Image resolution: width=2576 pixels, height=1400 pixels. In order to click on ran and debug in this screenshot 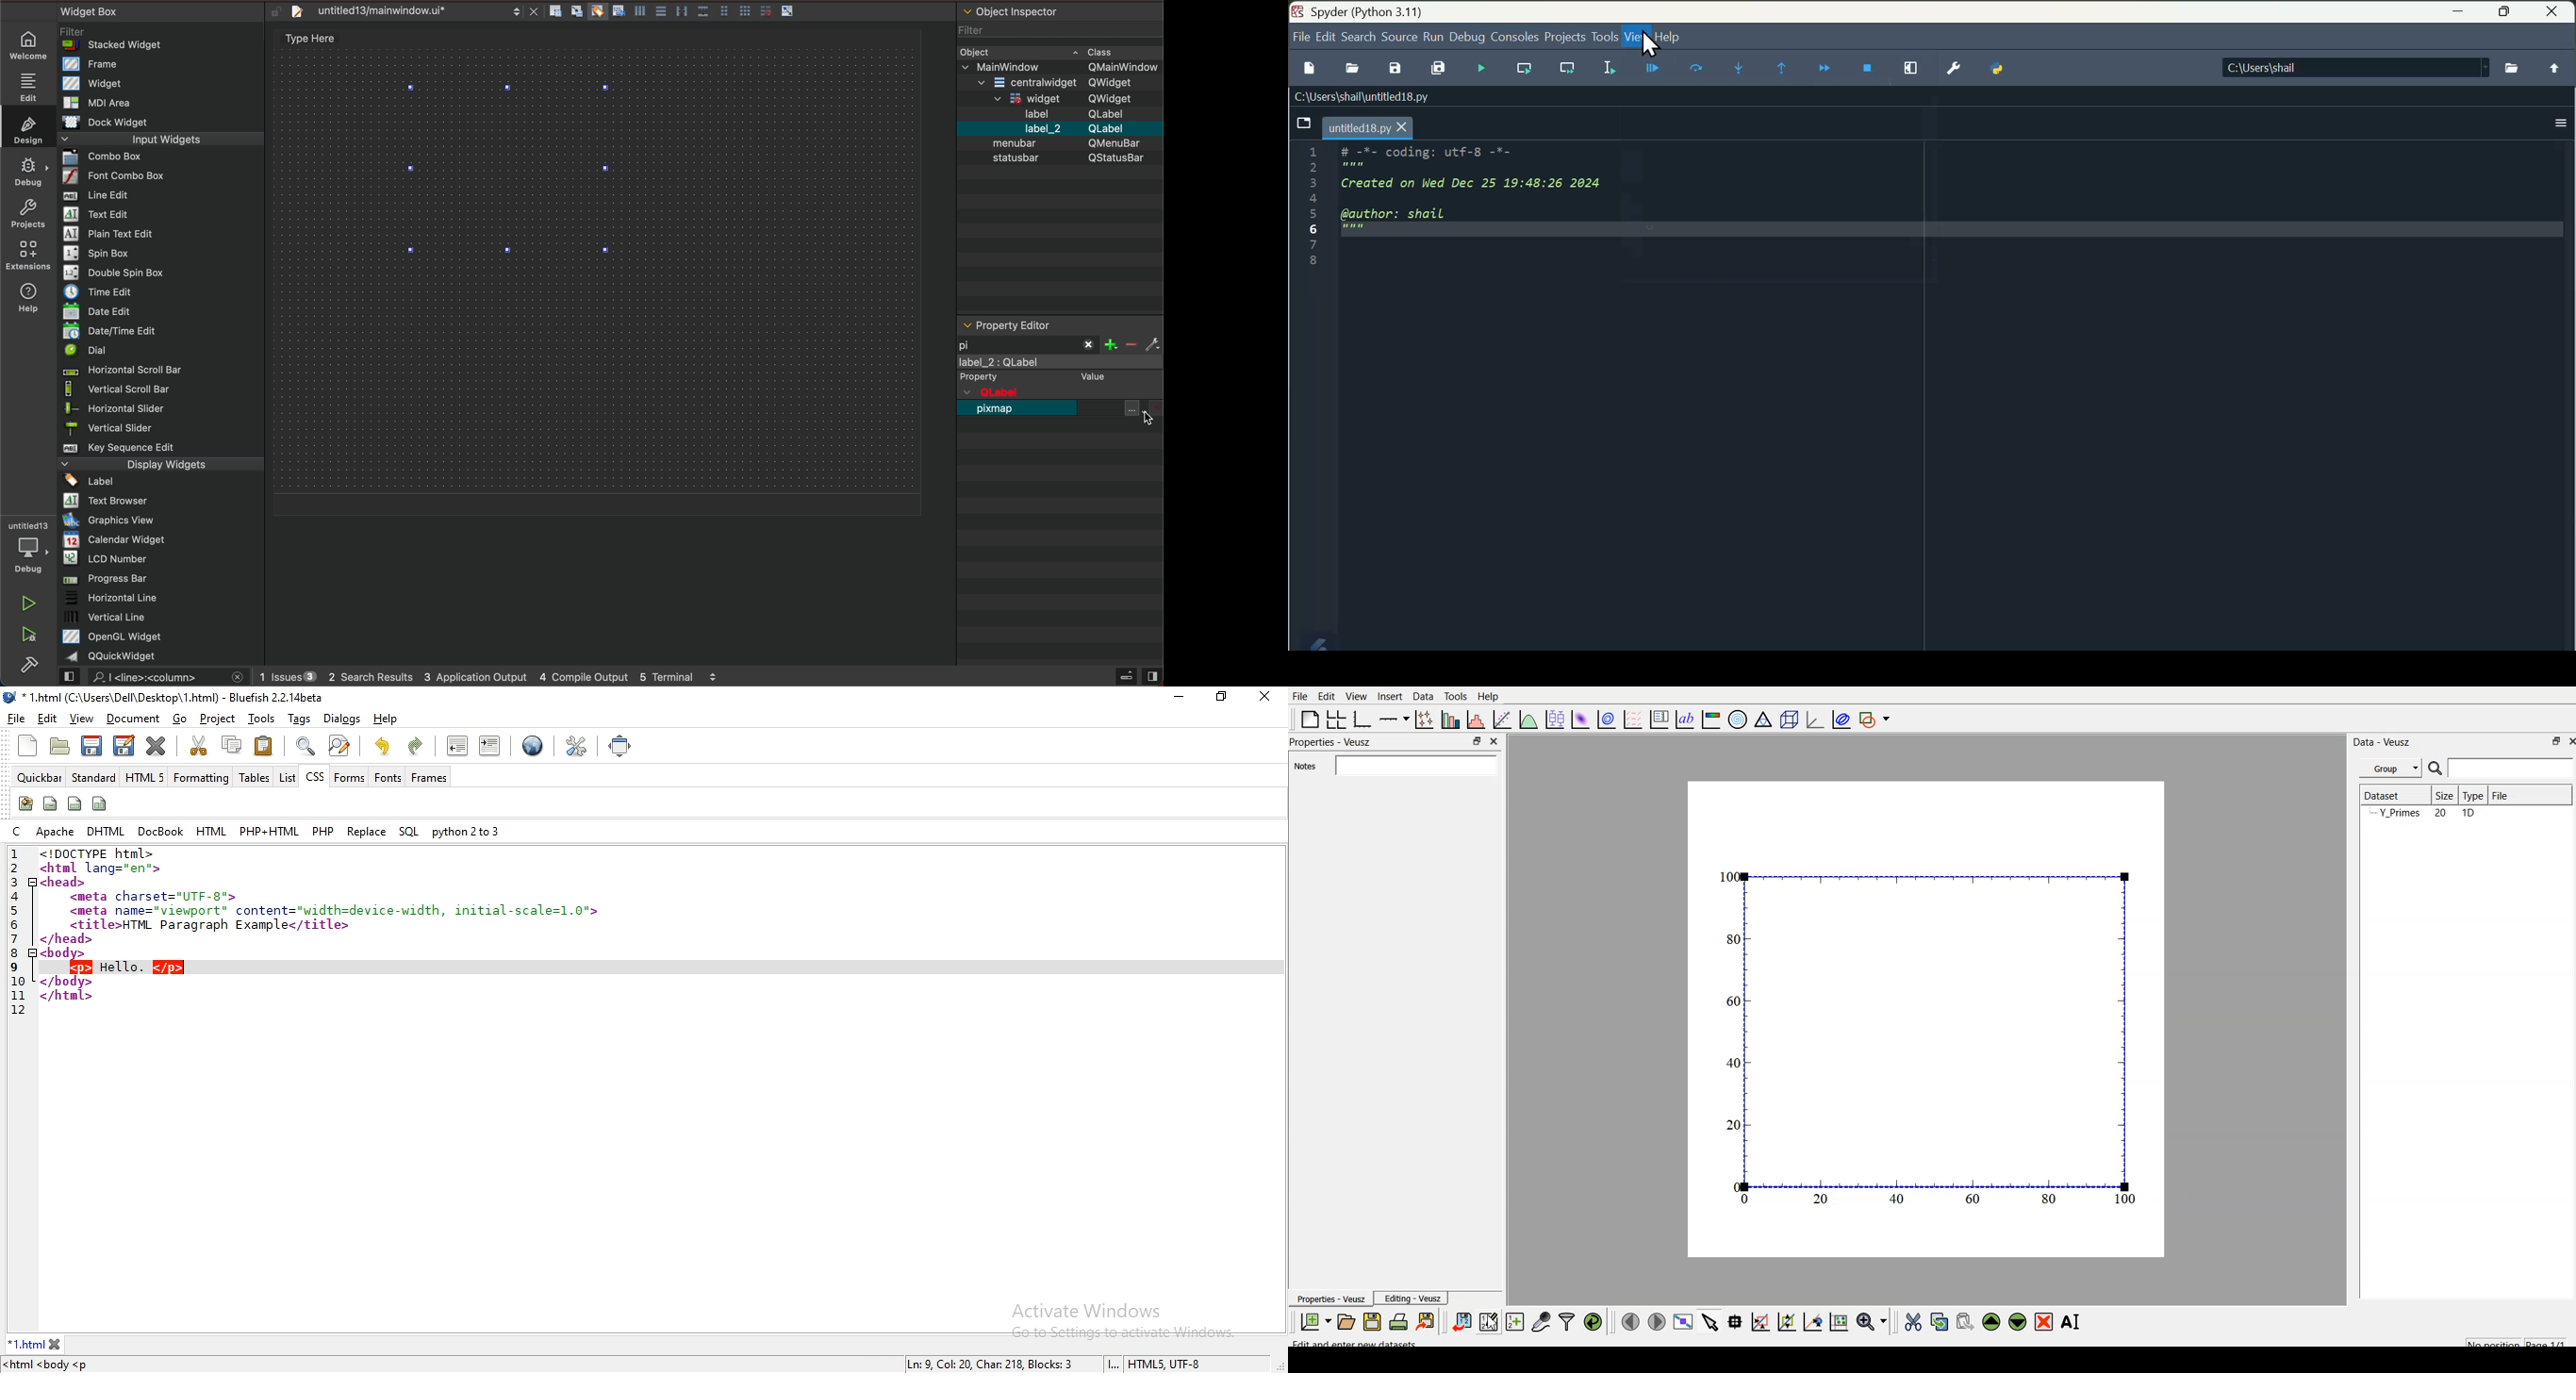, I will do `click(35, 636)`.